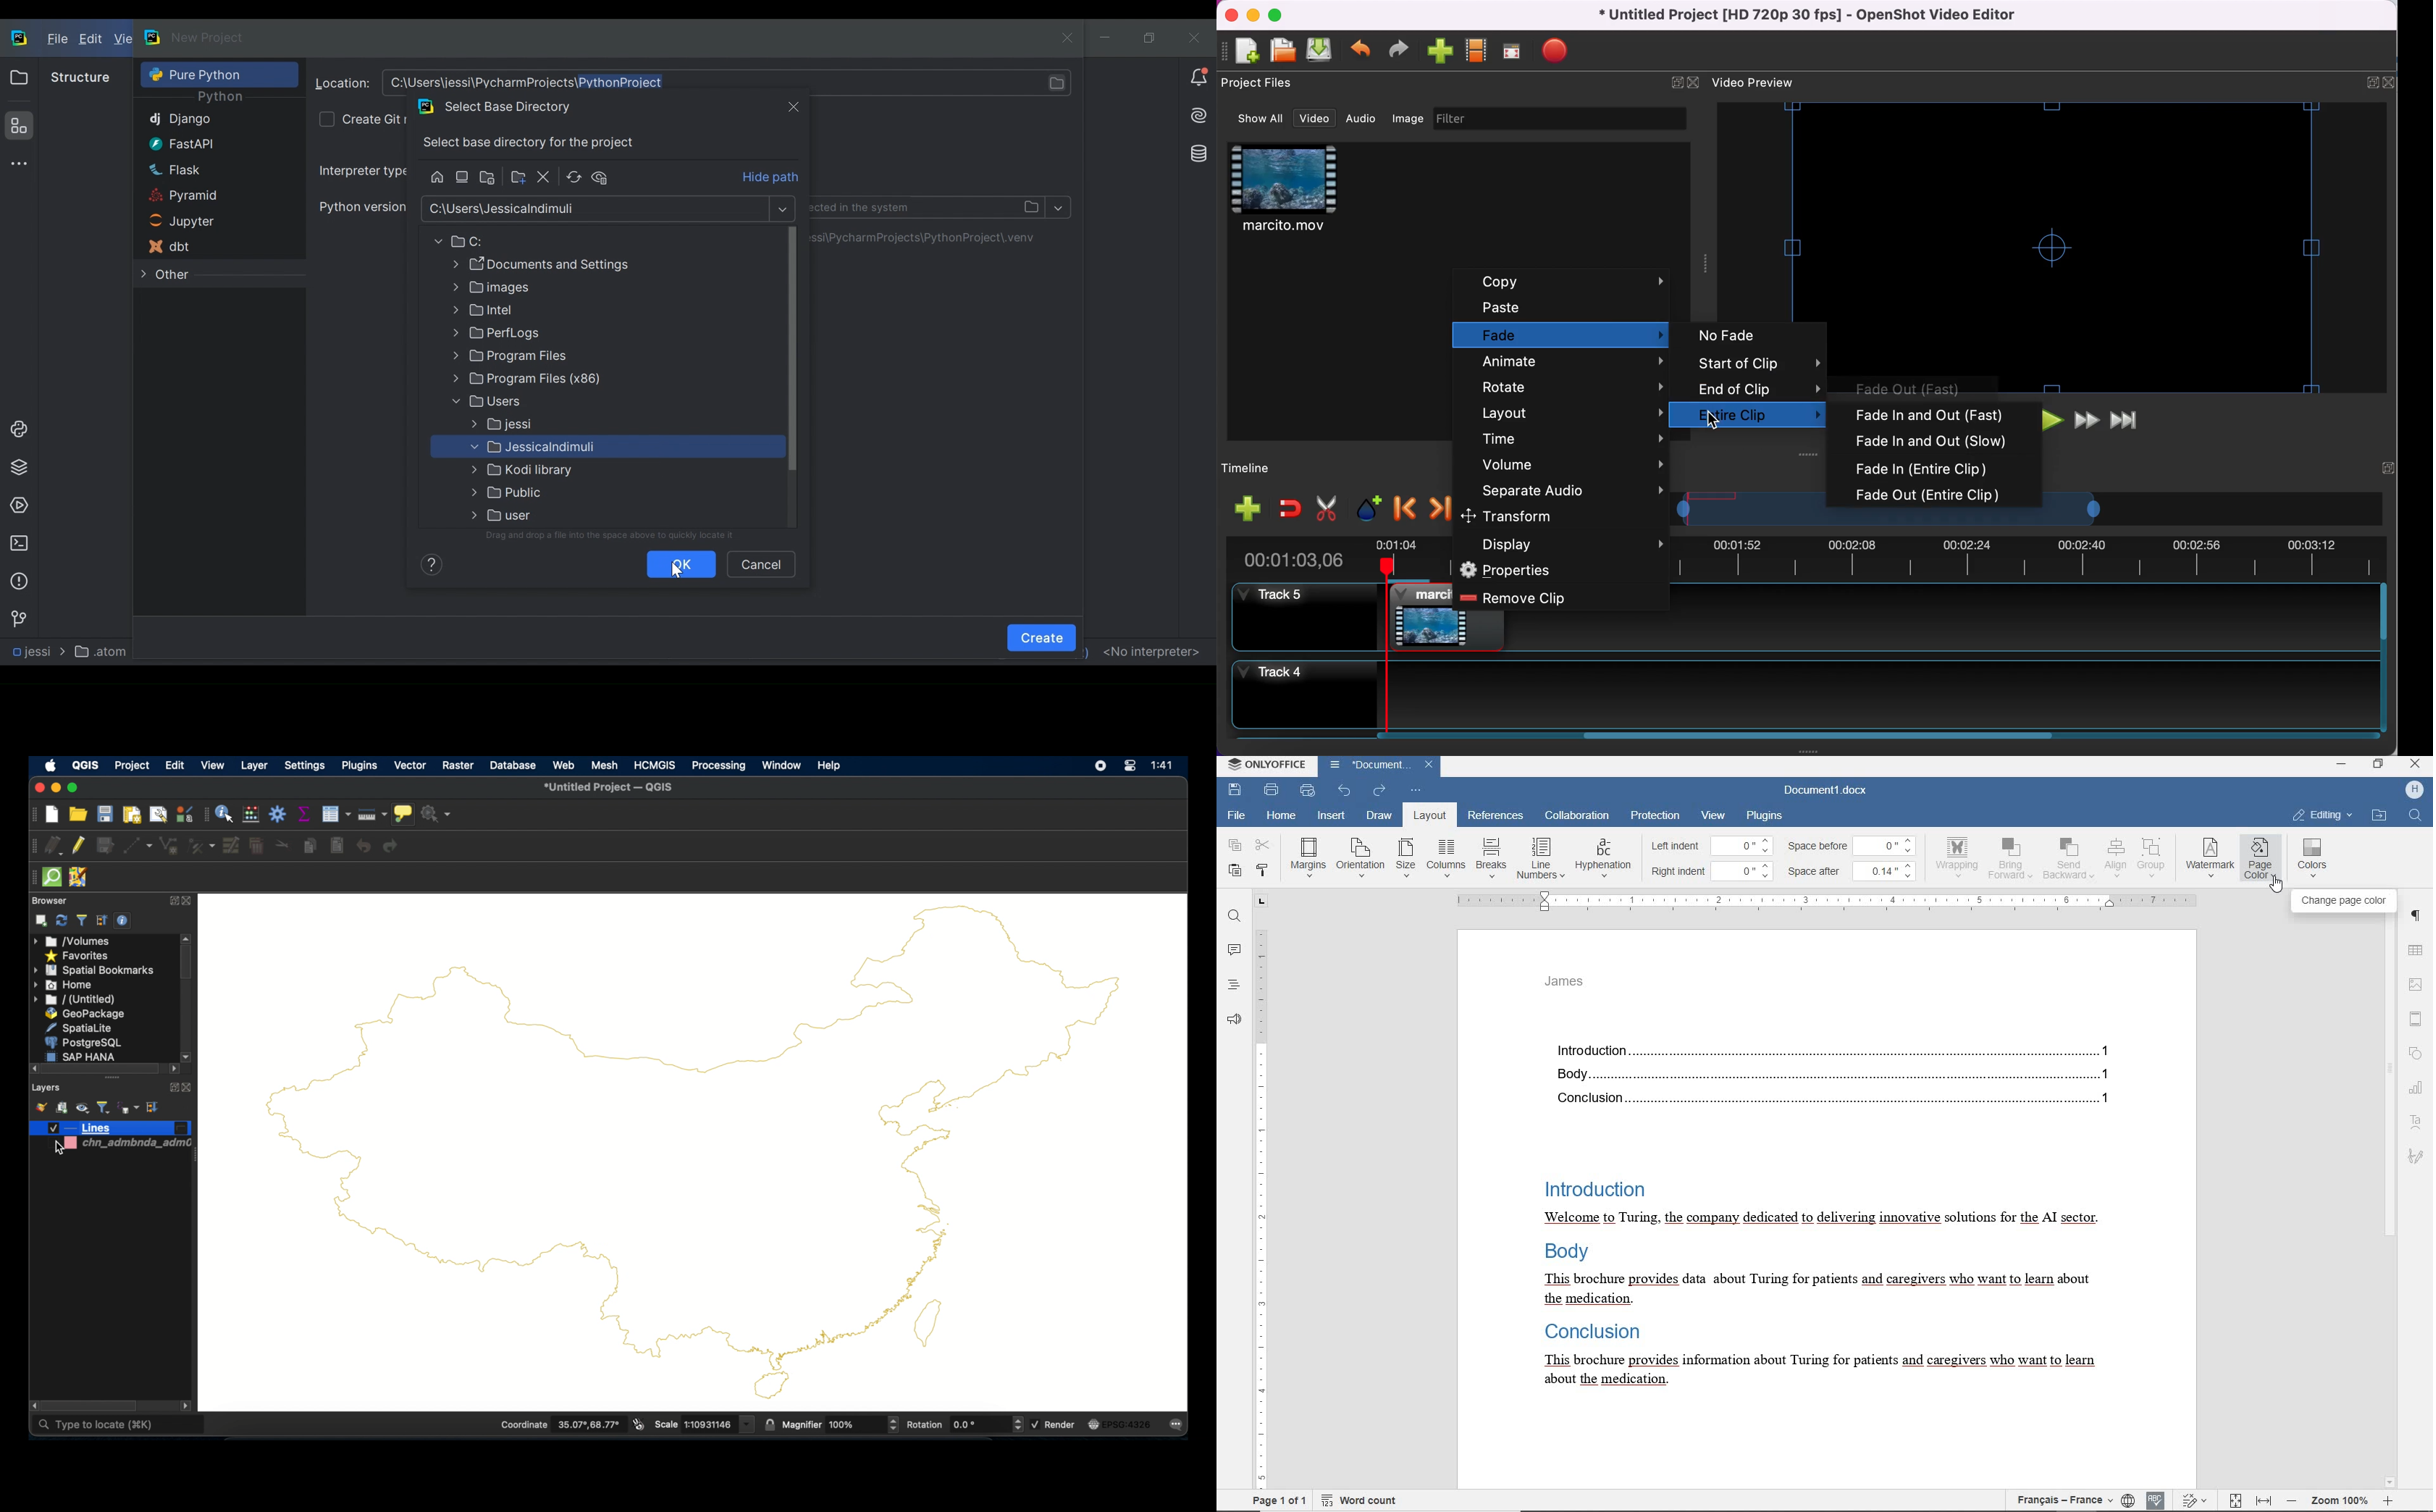  What do you see at coordinates (1435, 763) in the screenshot?
I see `close` at bounding box center [1435, 763].